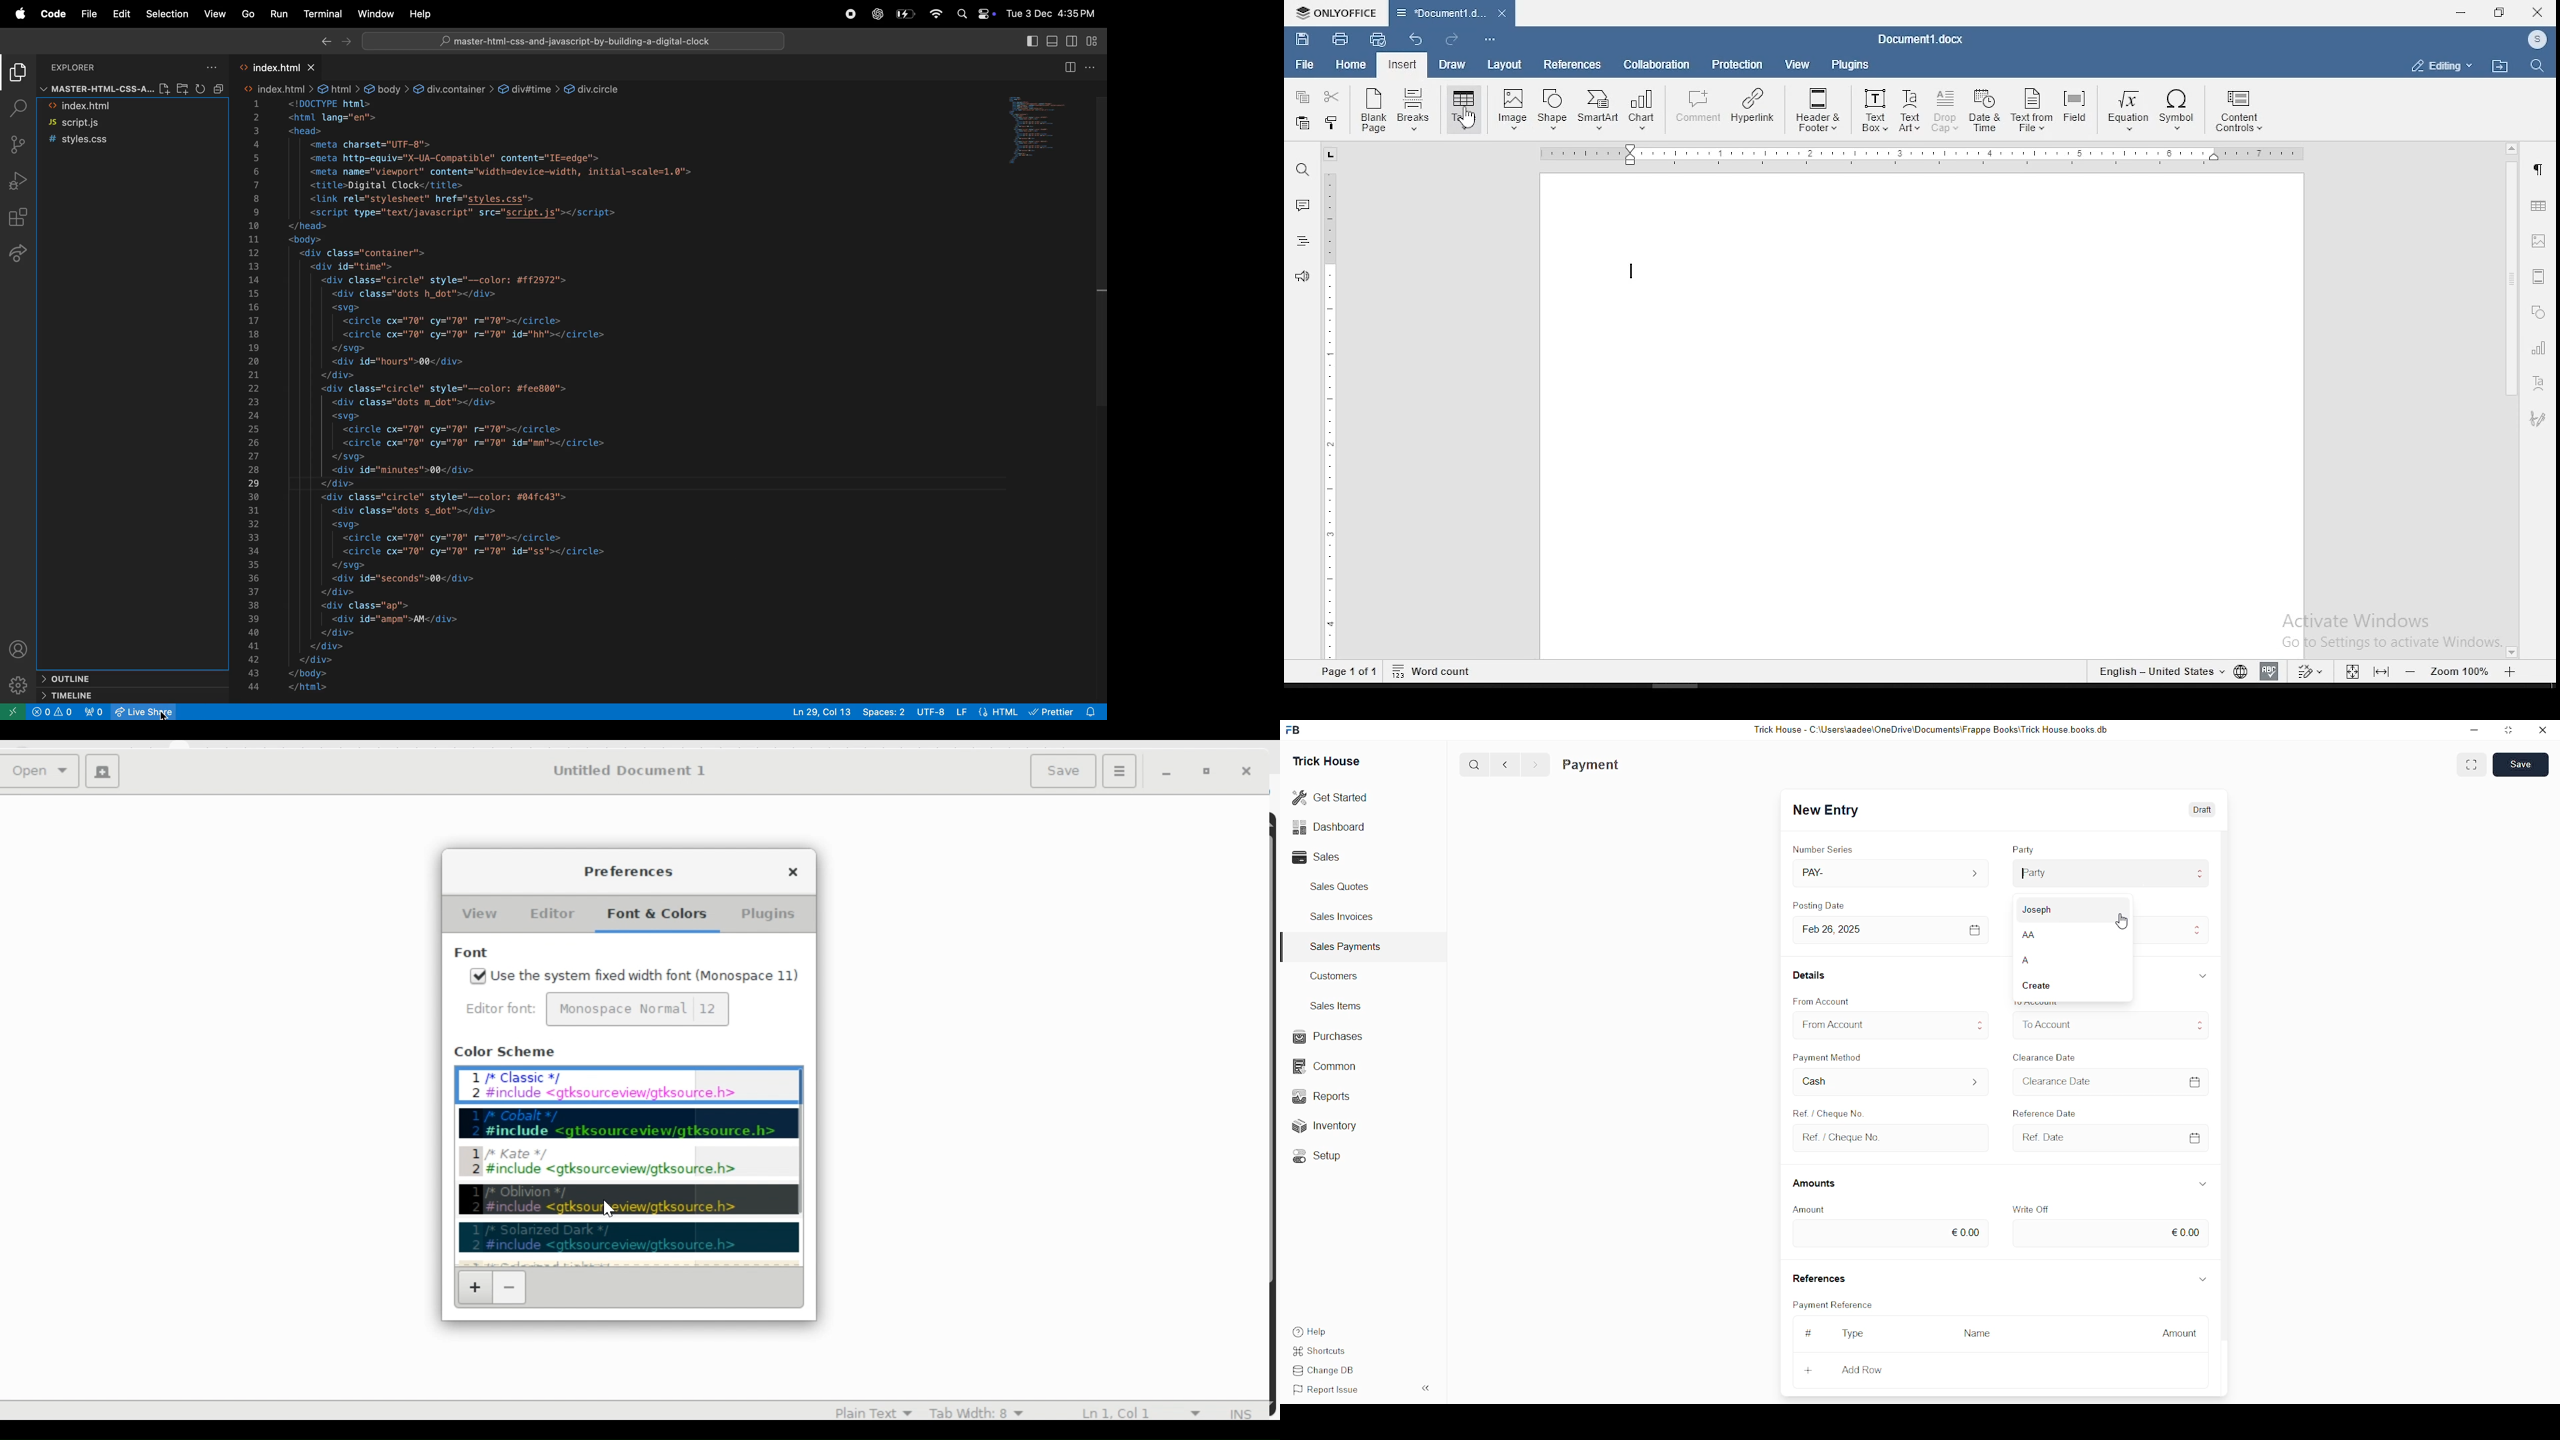 This screenshot has width=2576, height=1456. What do you see at coordinates (1554, 108) in the screenshot?
I see `Shape` at bounding box center [1554, 108].